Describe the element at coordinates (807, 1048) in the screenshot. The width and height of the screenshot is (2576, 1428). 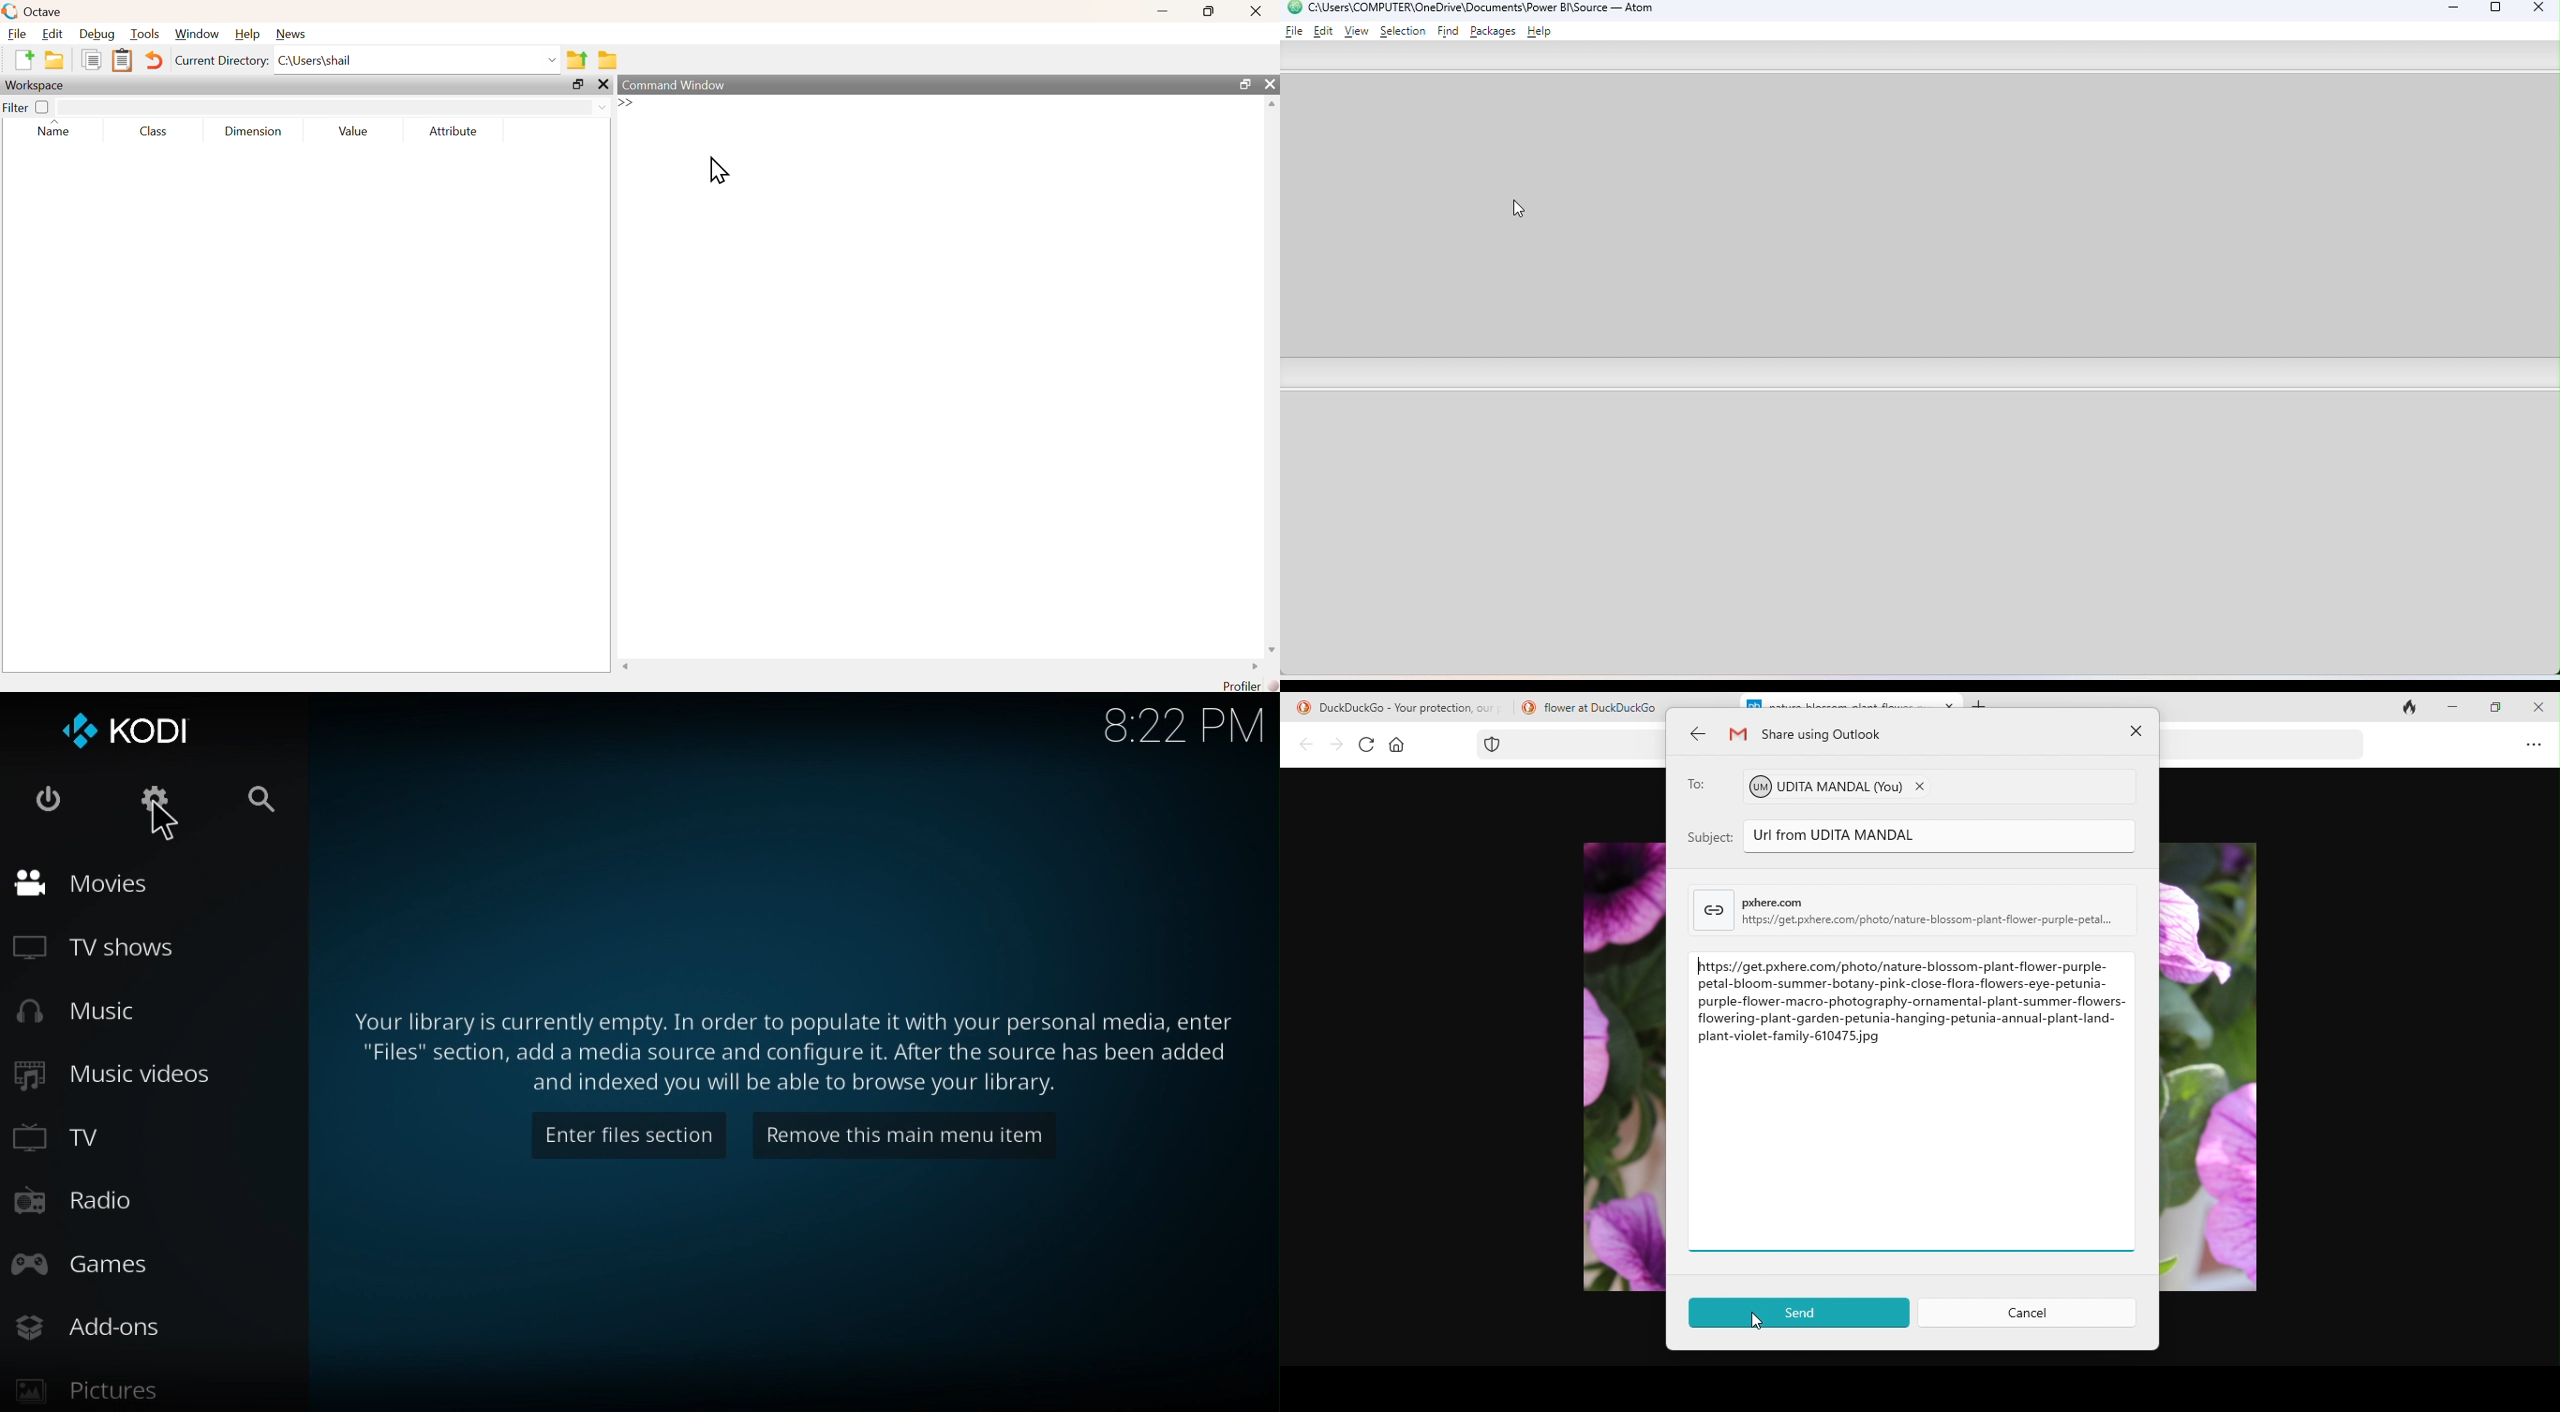
I see `text` at that location.